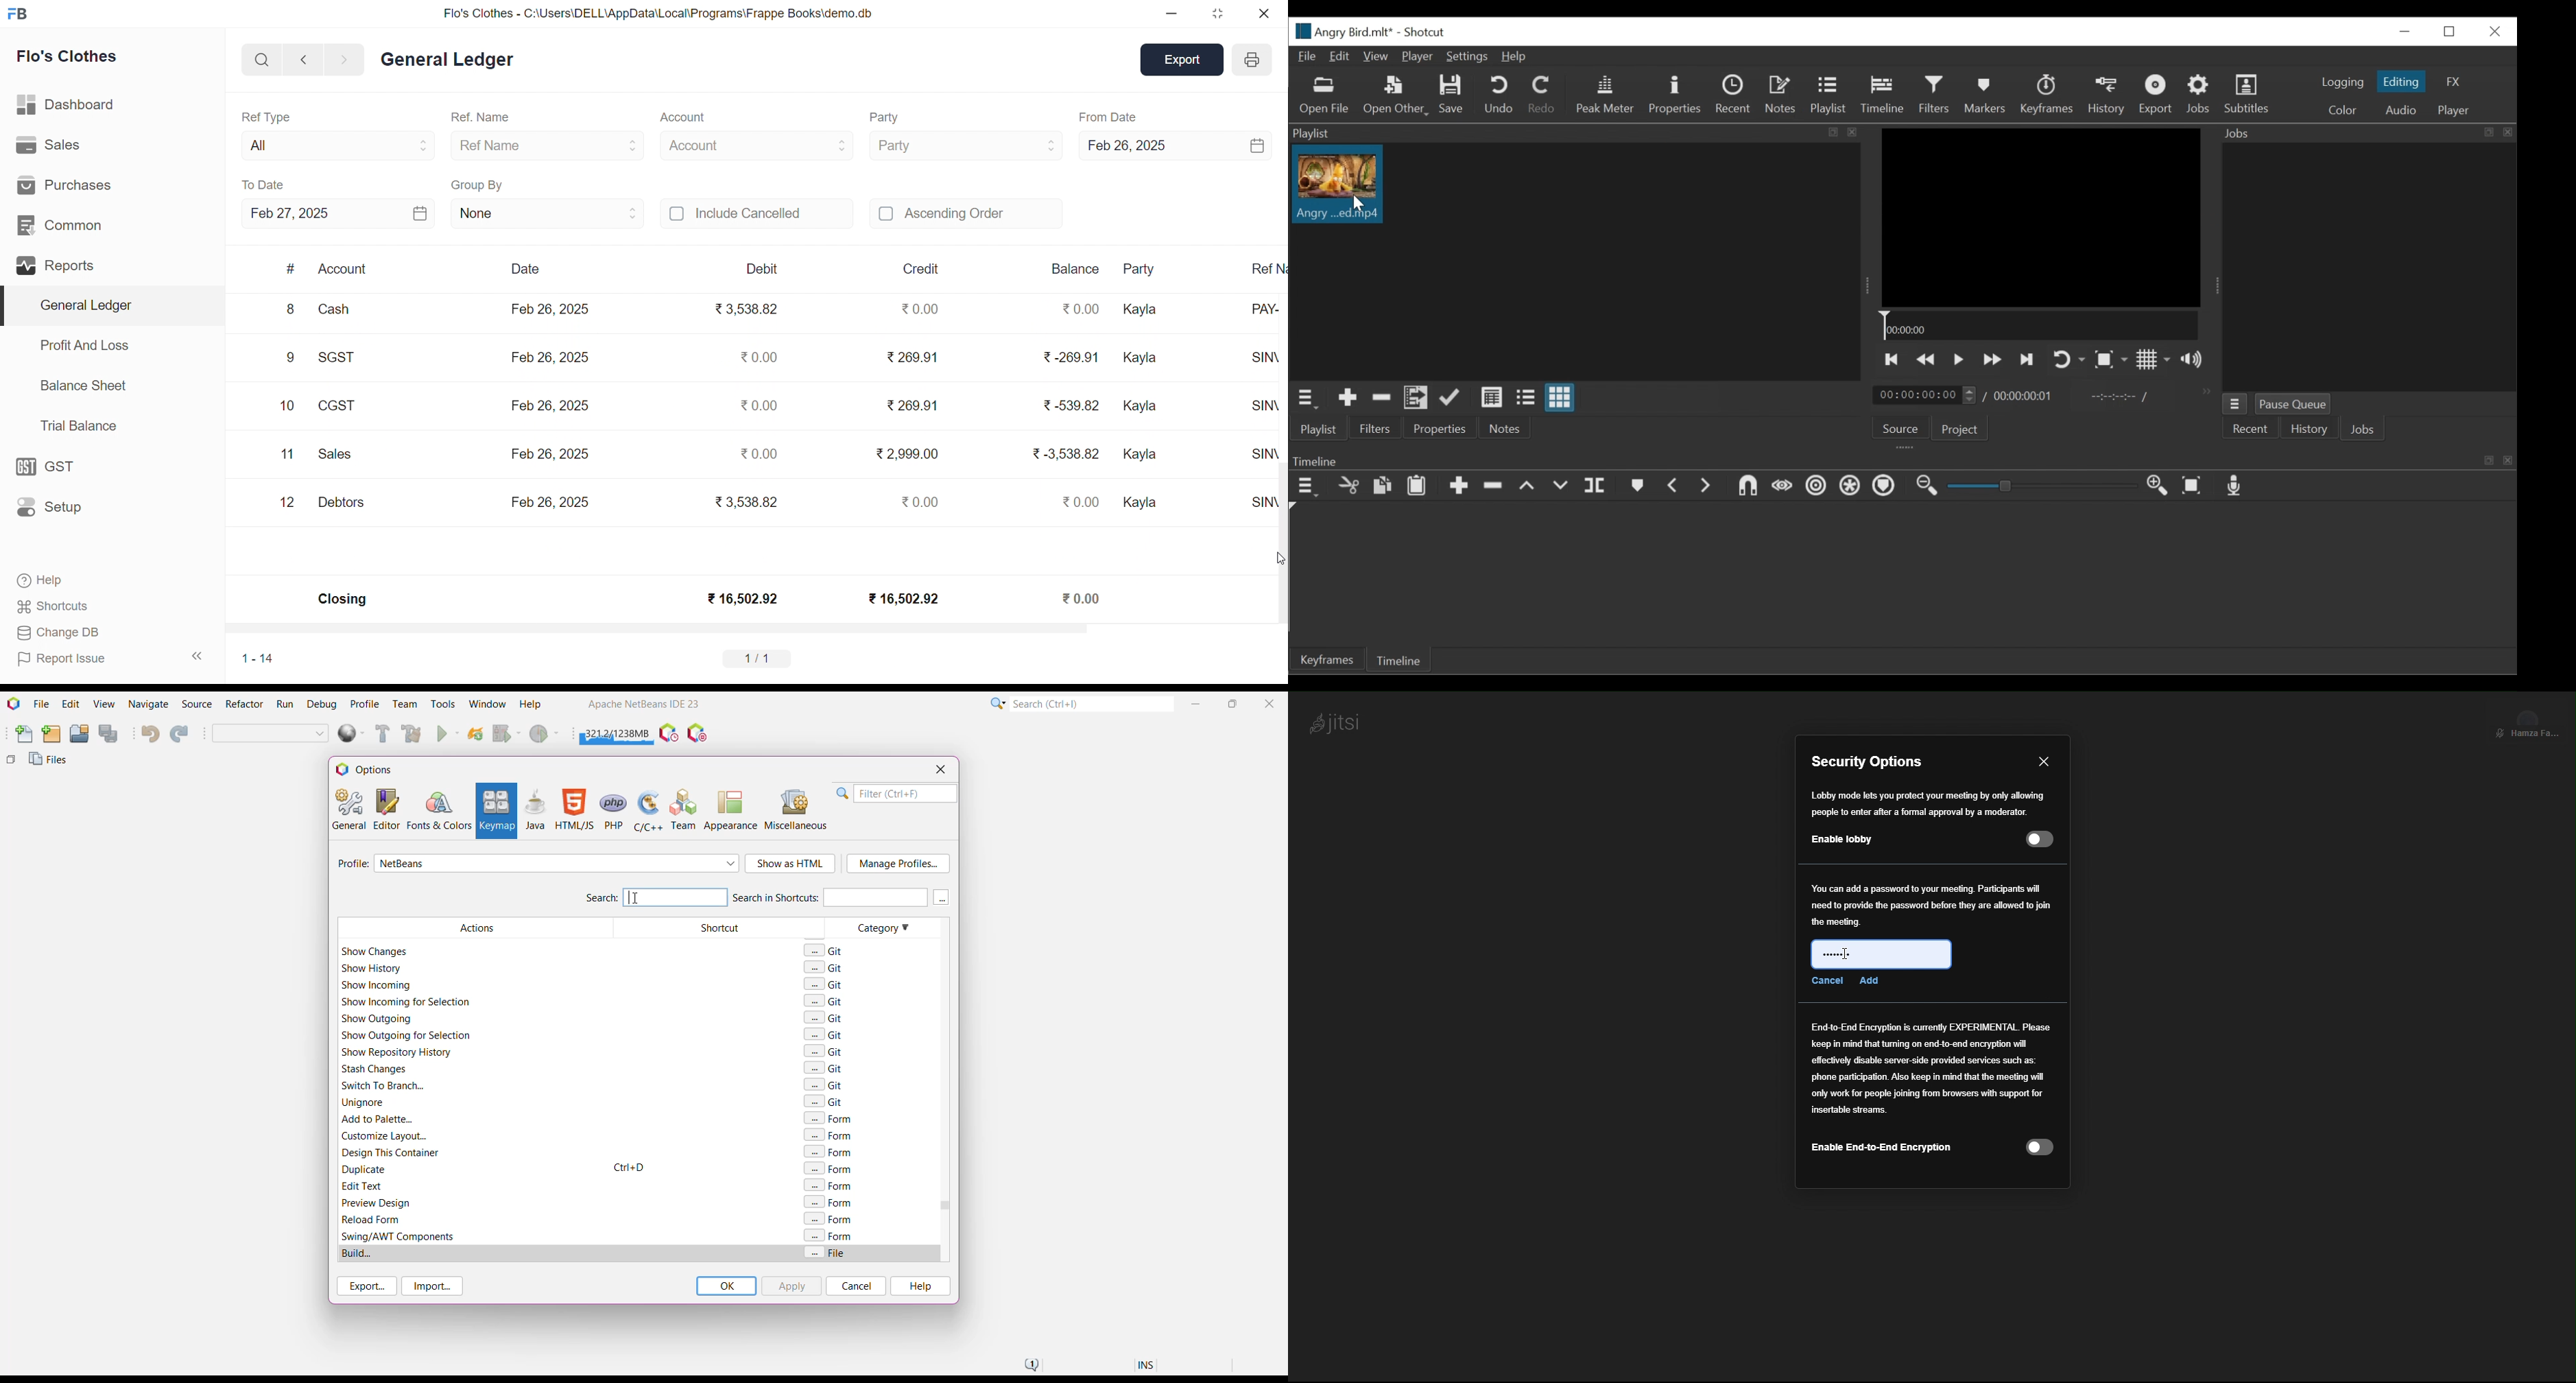 This screenshot has width=2576, height=1400. Describe the element at coordinates (482, 118) in the screenshot. I see `Ref. Name` at that location.